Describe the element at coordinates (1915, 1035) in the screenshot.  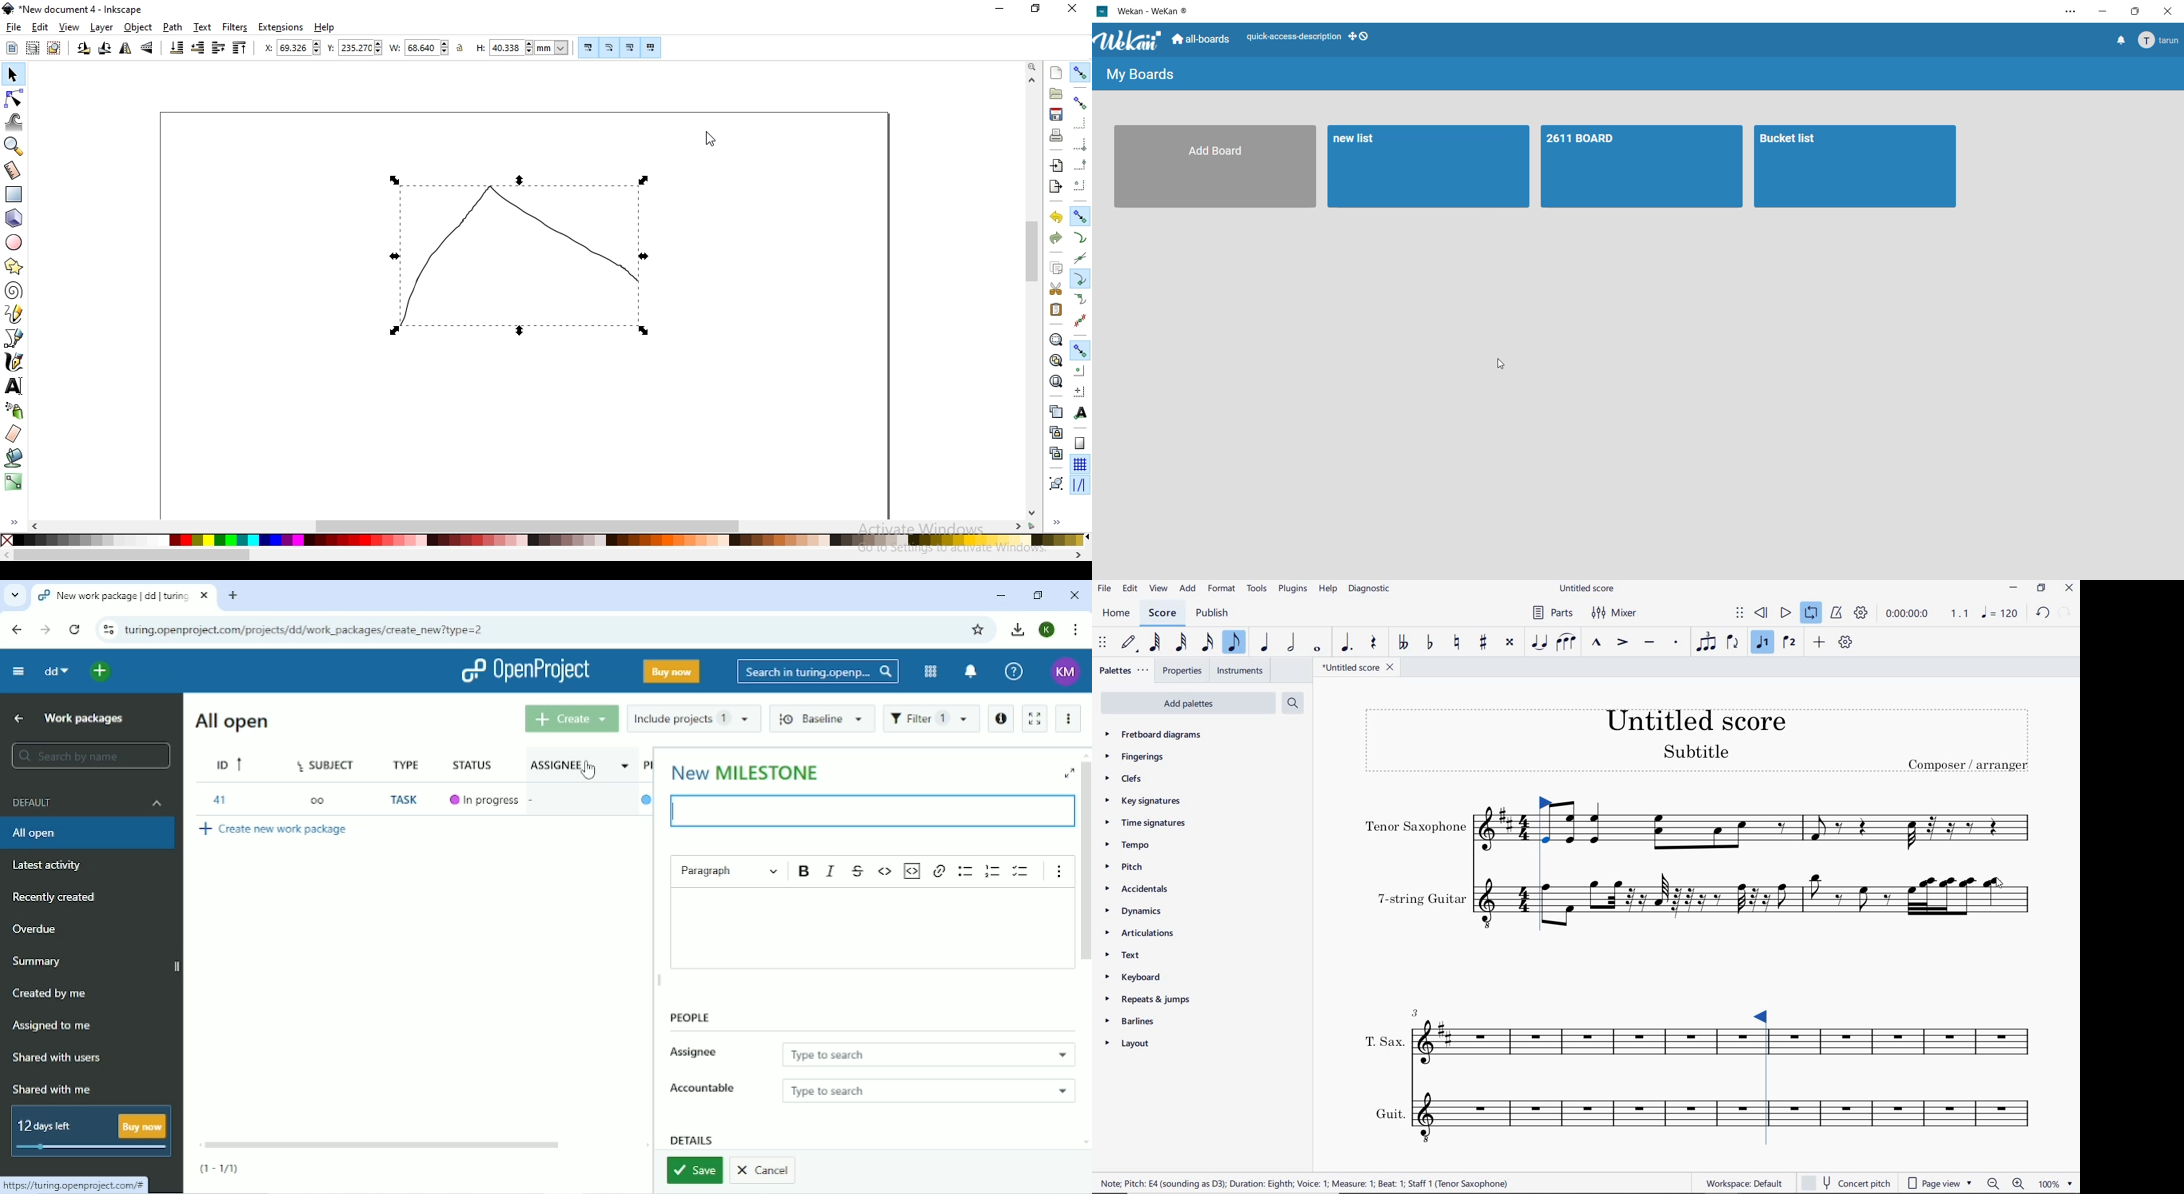
I see `INSTRUMENT: T.SAX` at that location.